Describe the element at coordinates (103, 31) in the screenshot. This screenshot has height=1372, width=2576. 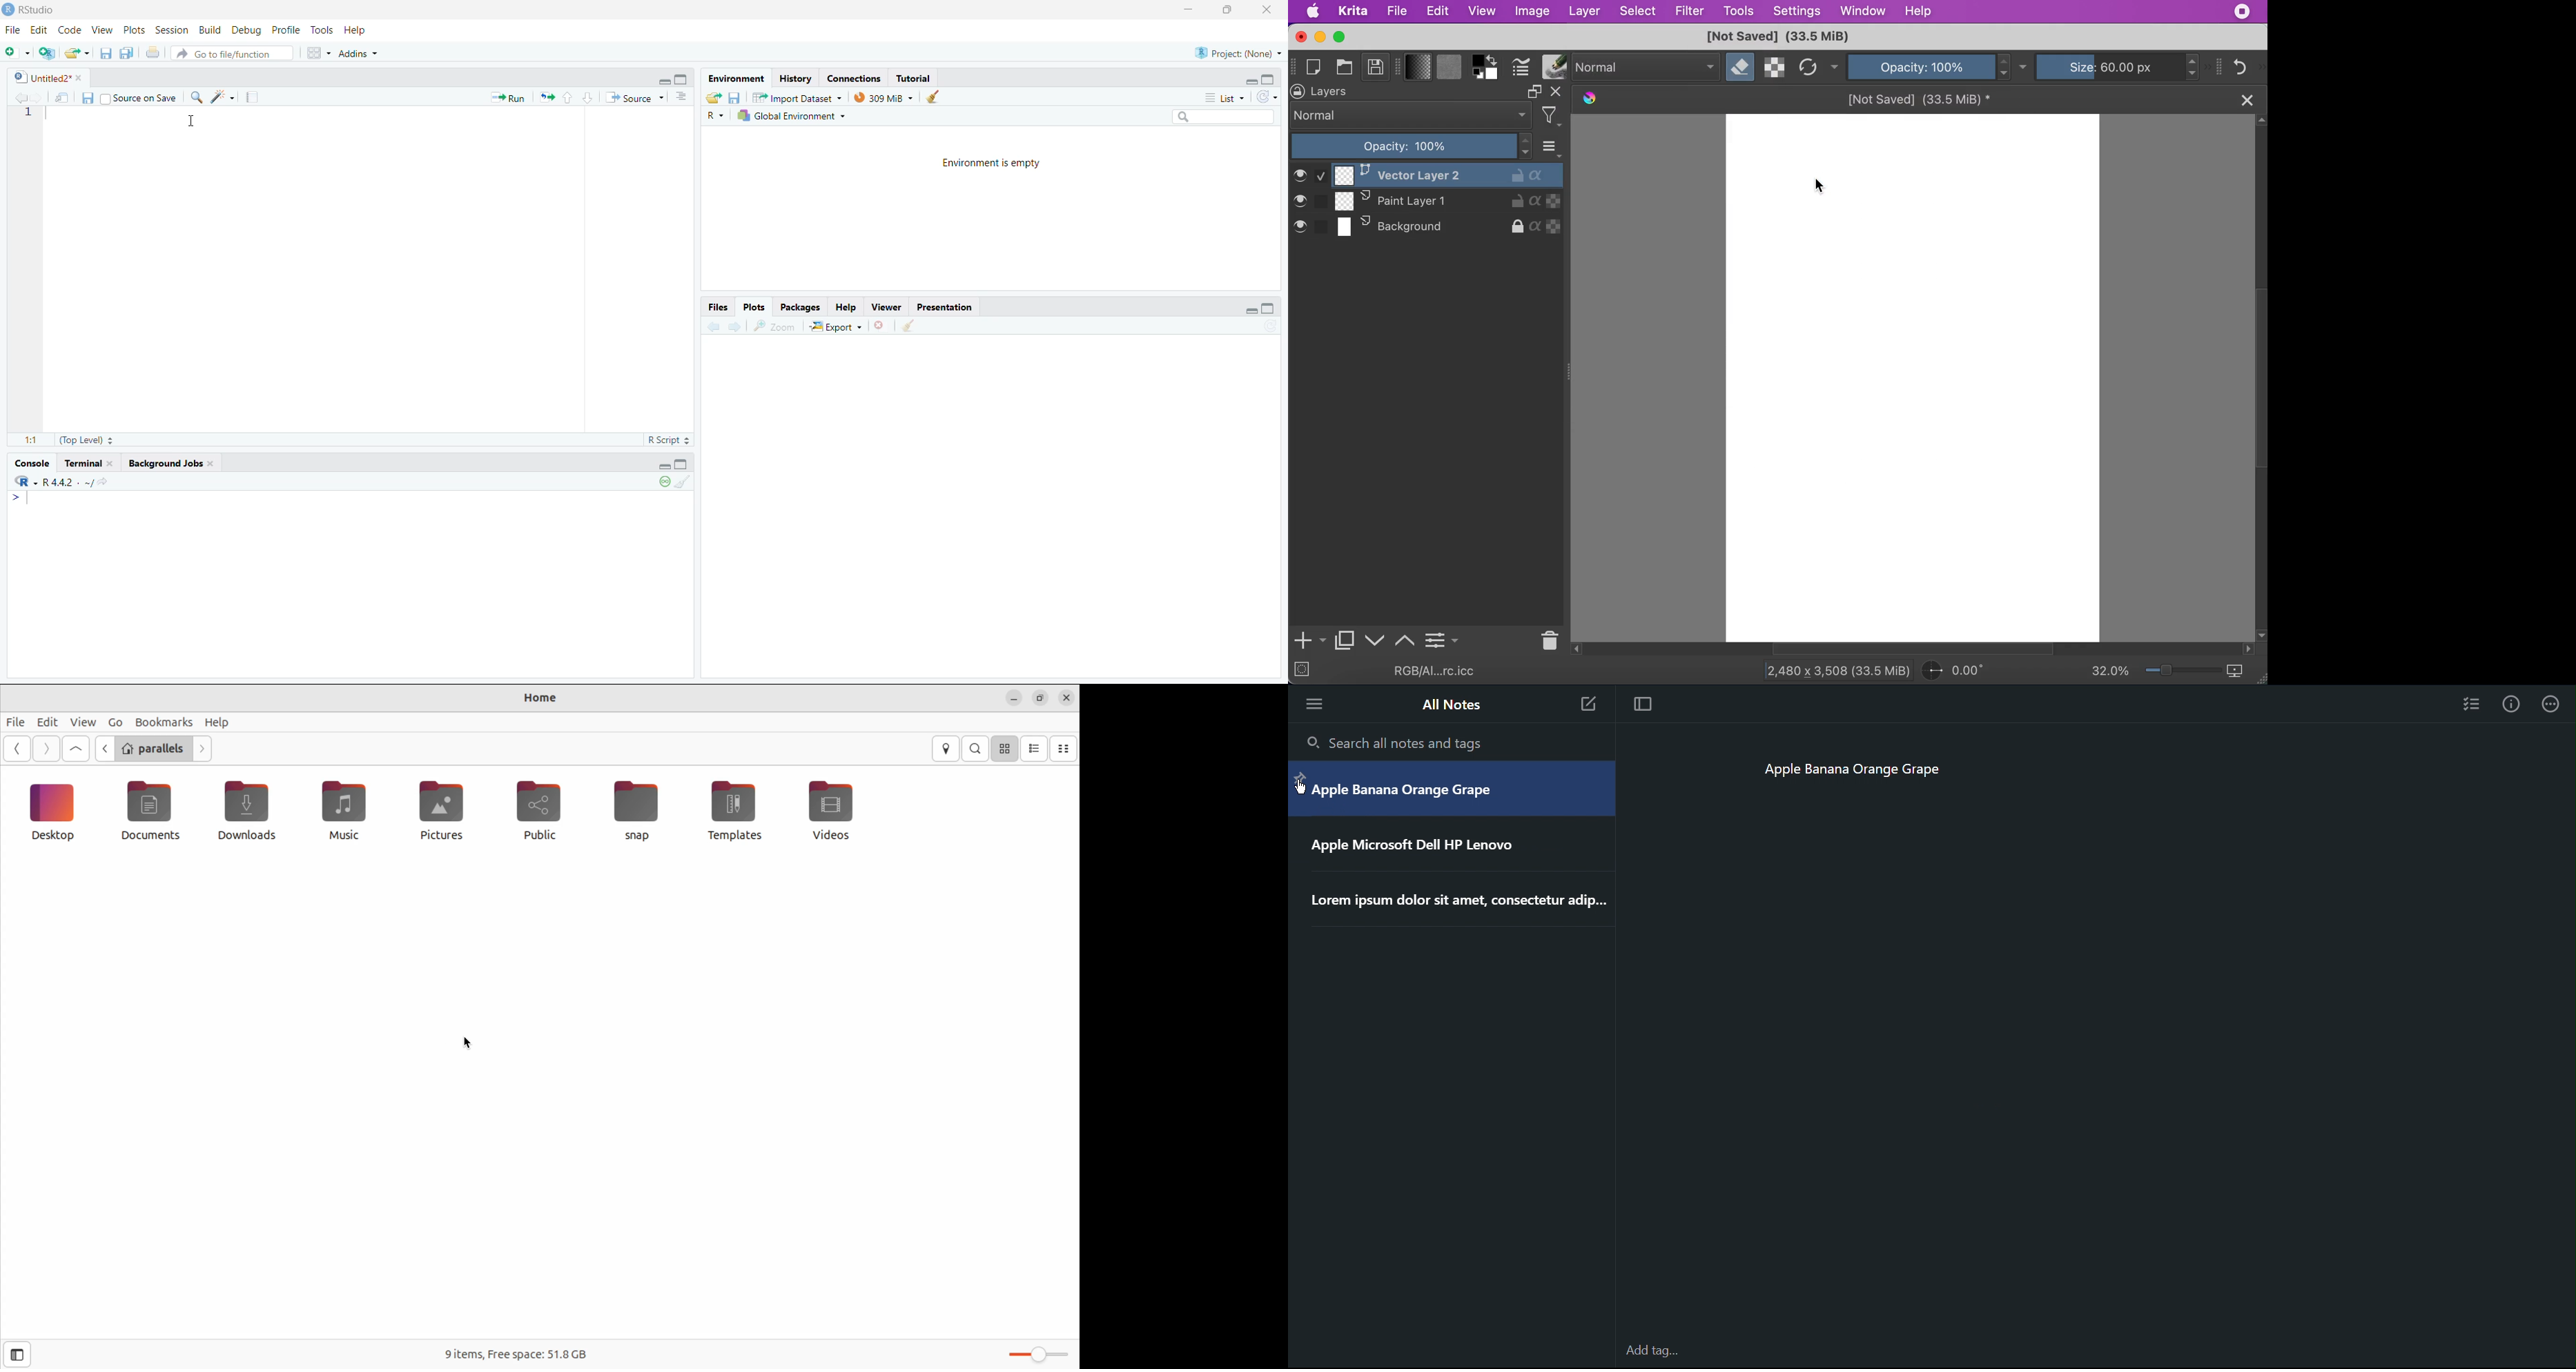
I see `View` at that location.